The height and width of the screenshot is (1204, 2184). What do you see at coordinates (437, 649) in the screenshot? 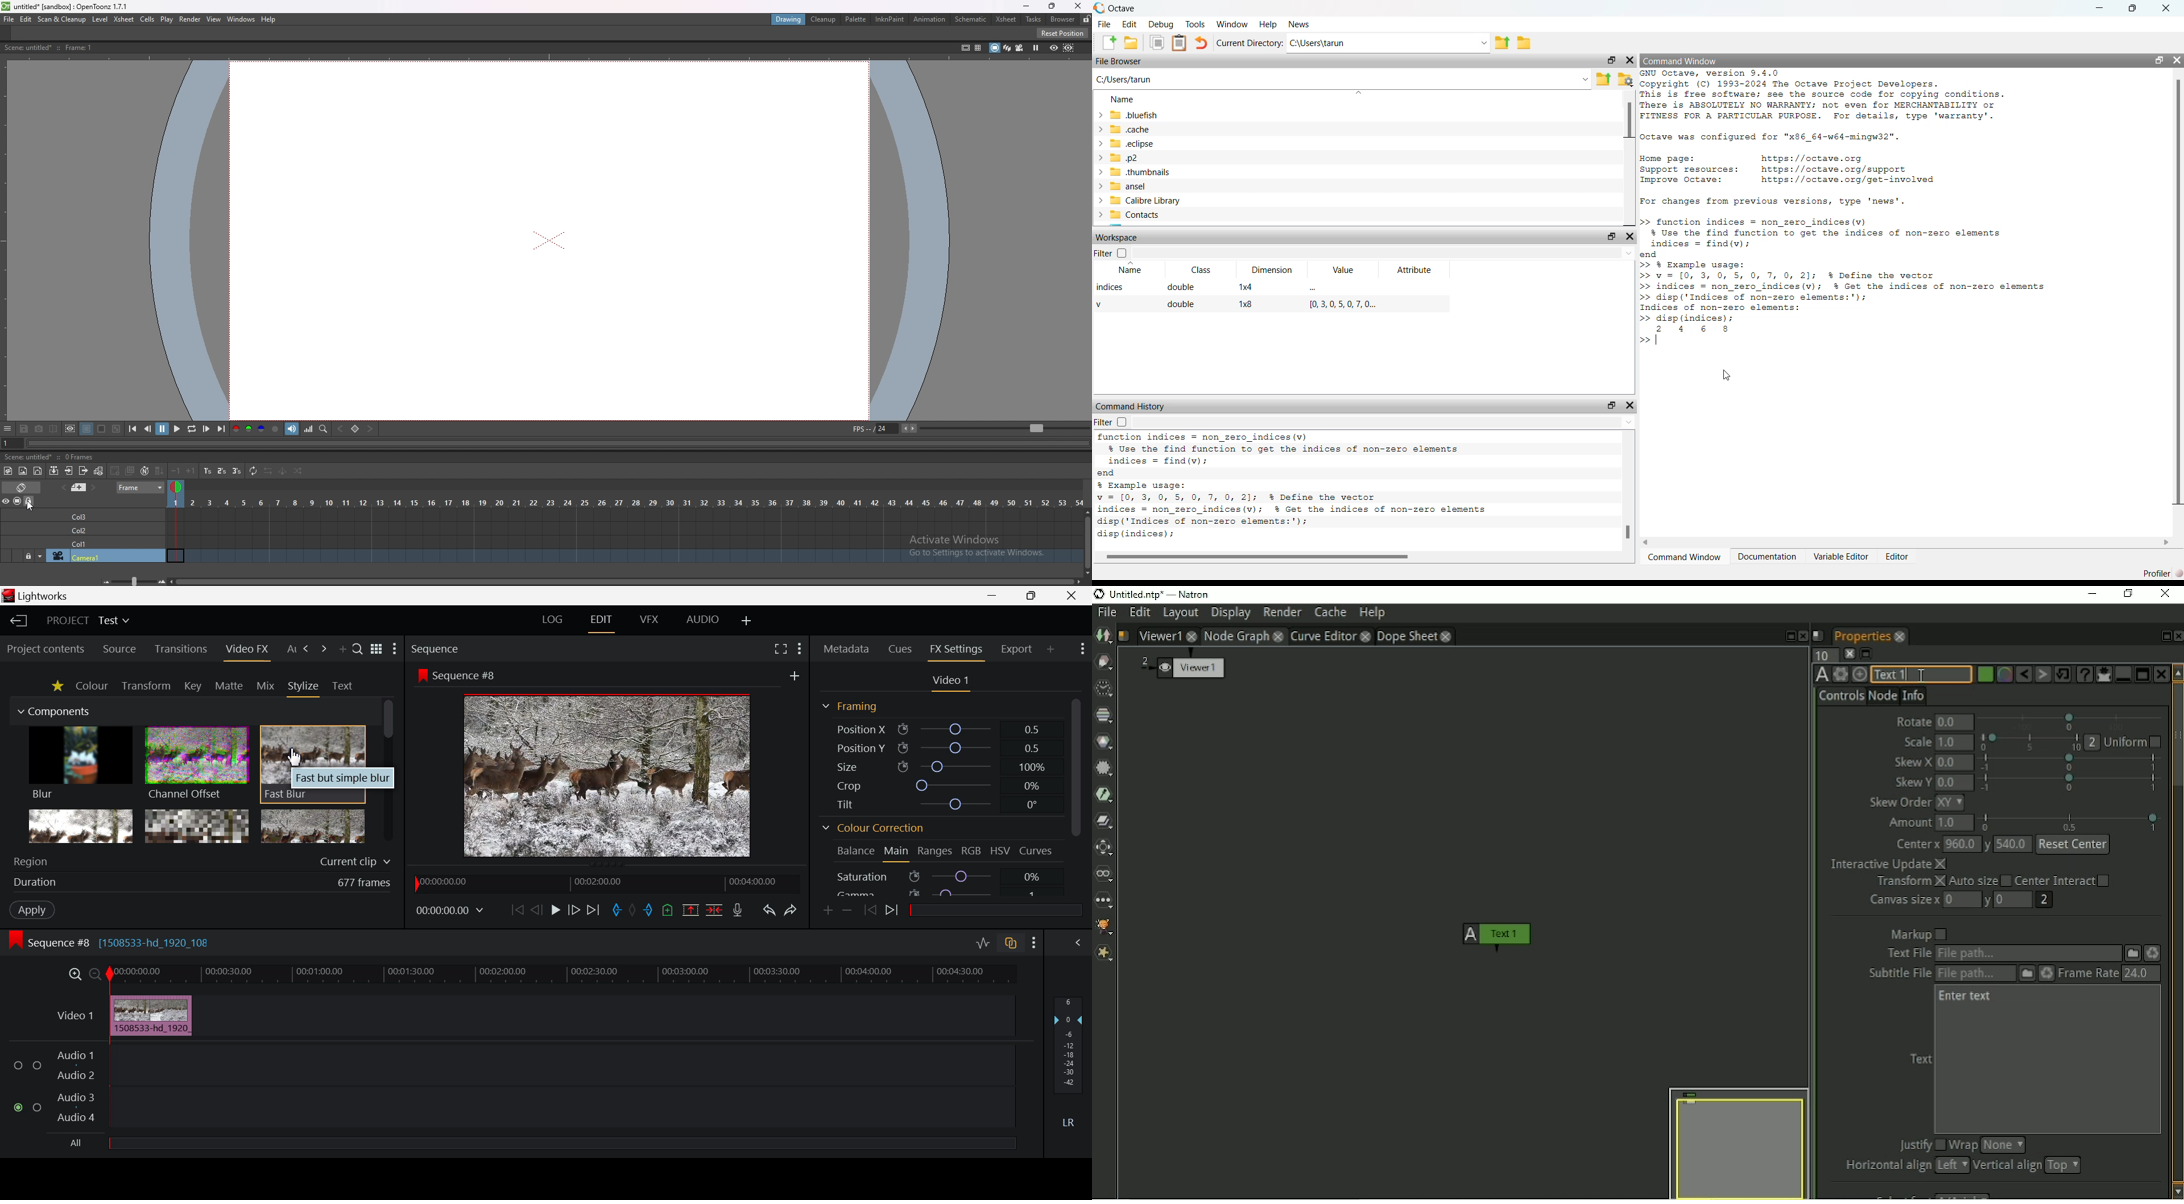
I see `Sequence ` at bounding box center [437, 649].